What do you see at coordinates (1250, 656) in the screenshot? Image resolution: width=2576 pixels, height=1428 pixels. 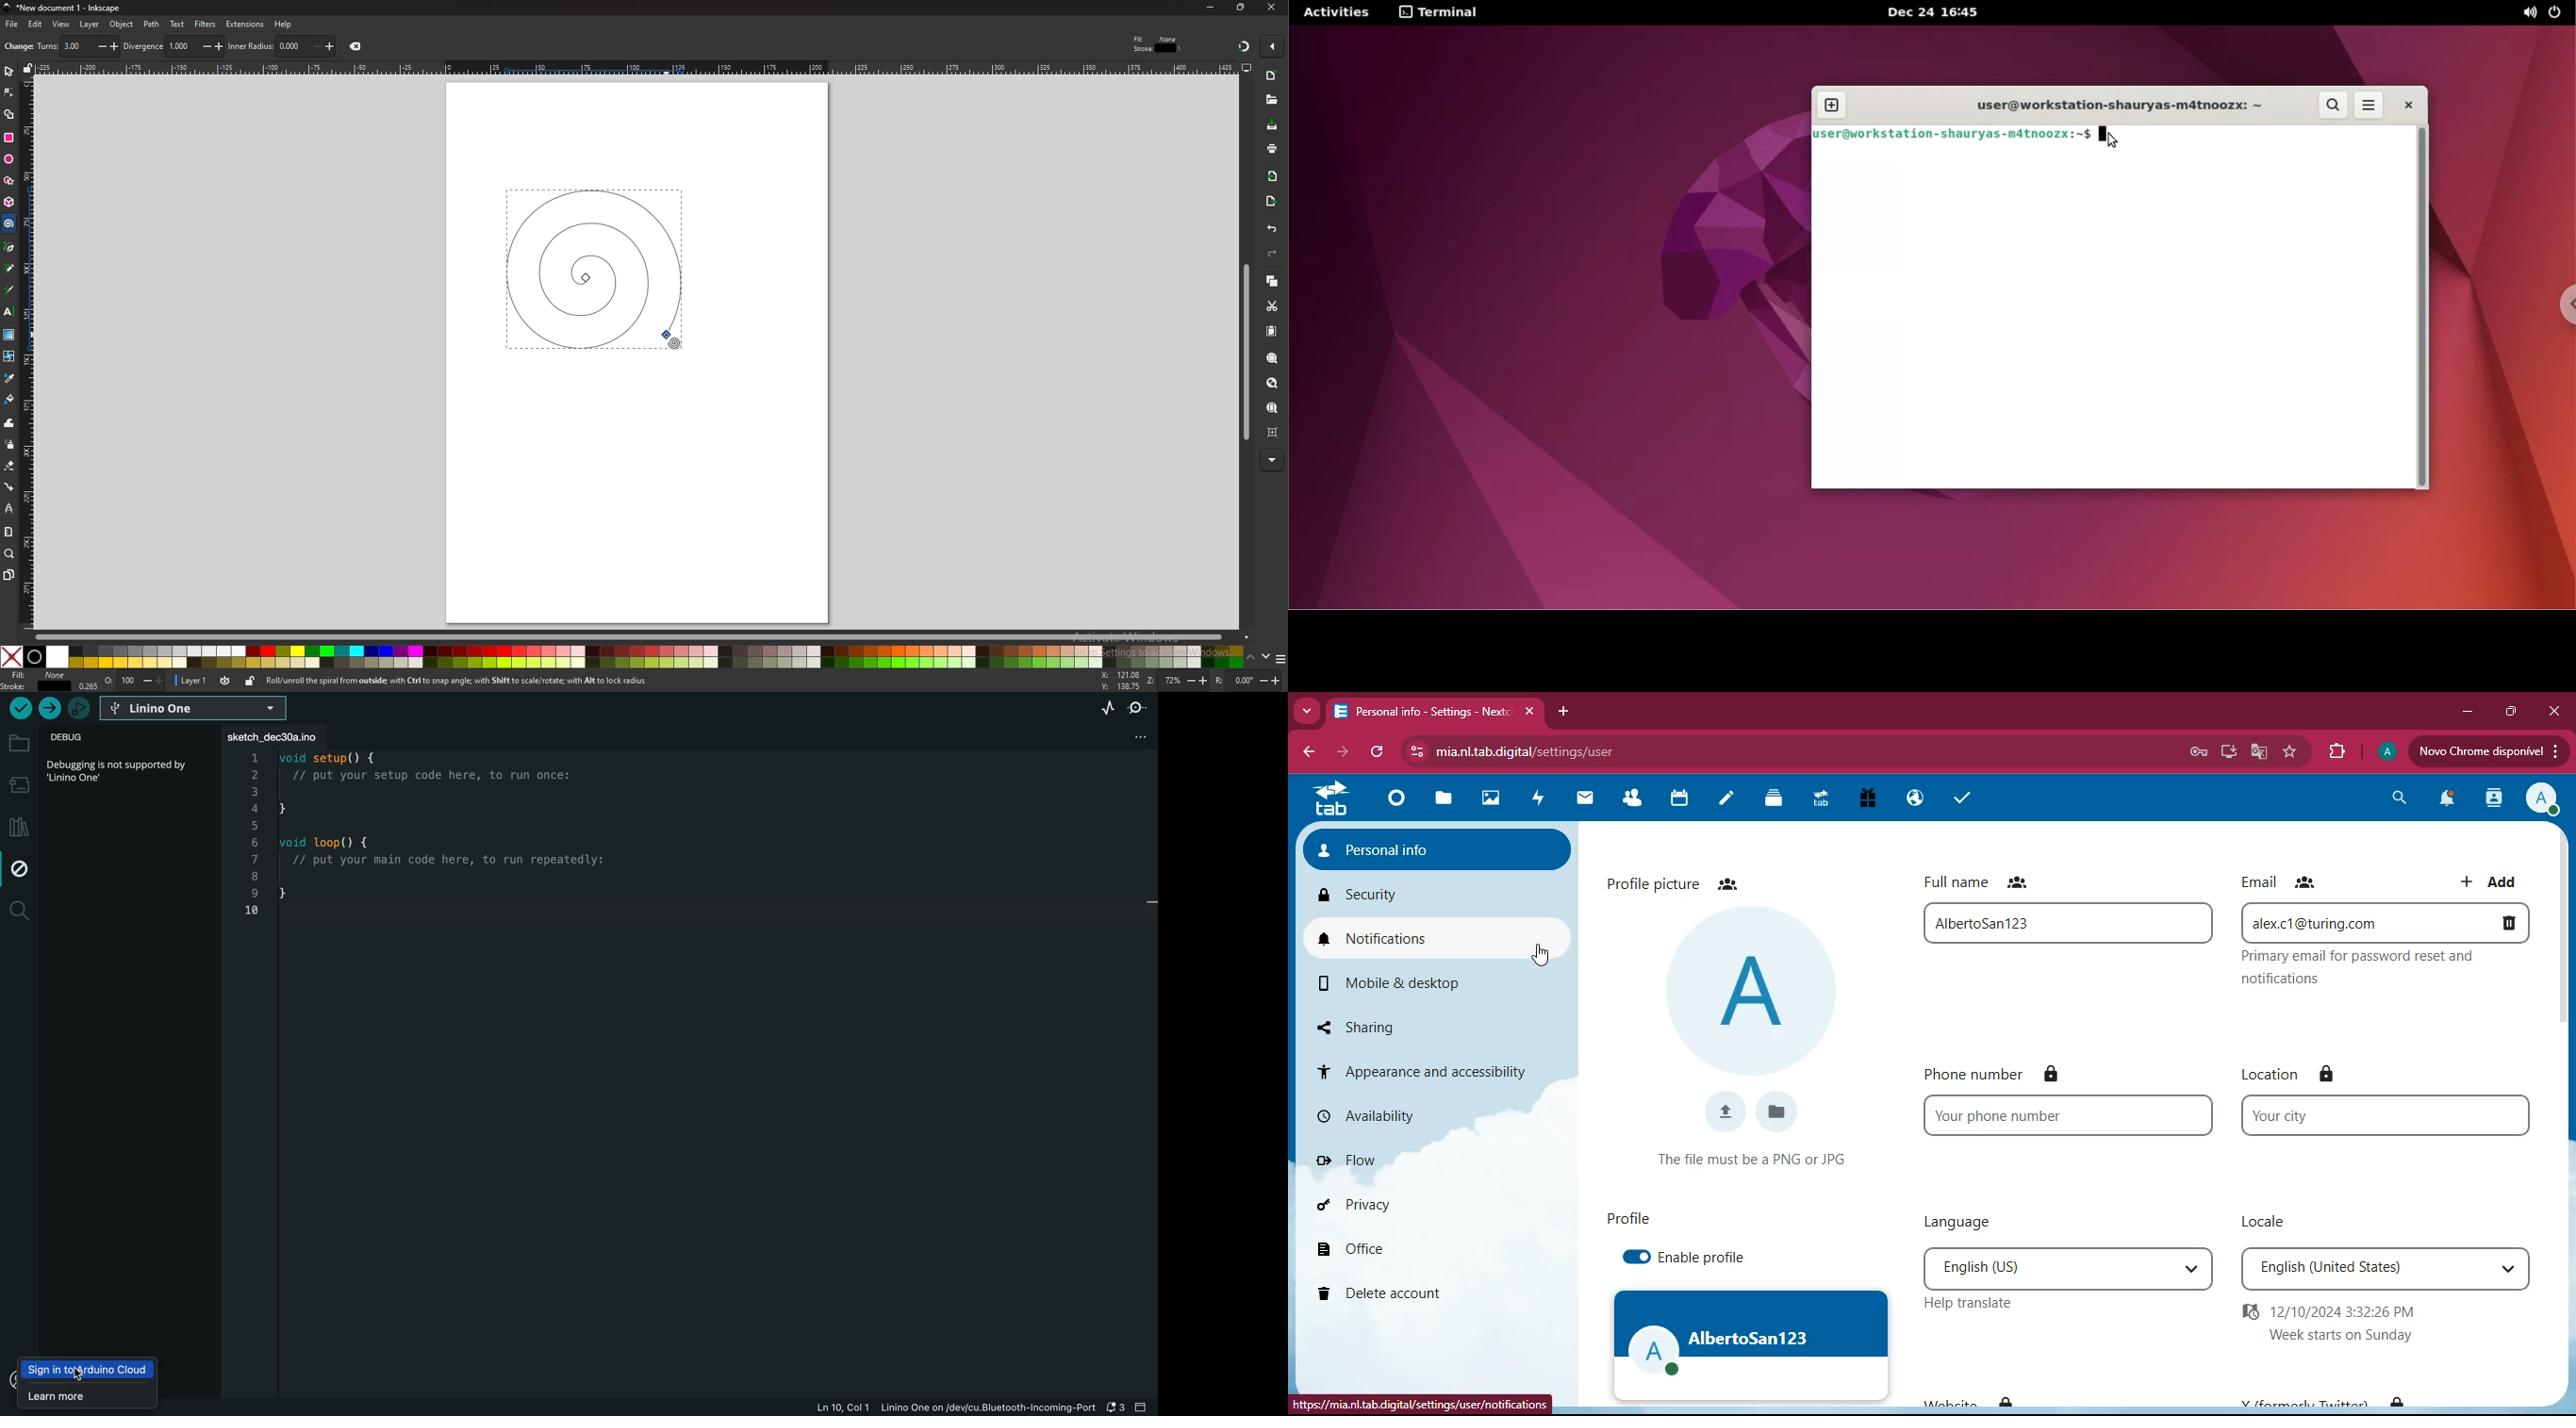 I see `up` at bounding box center [1250, 656].